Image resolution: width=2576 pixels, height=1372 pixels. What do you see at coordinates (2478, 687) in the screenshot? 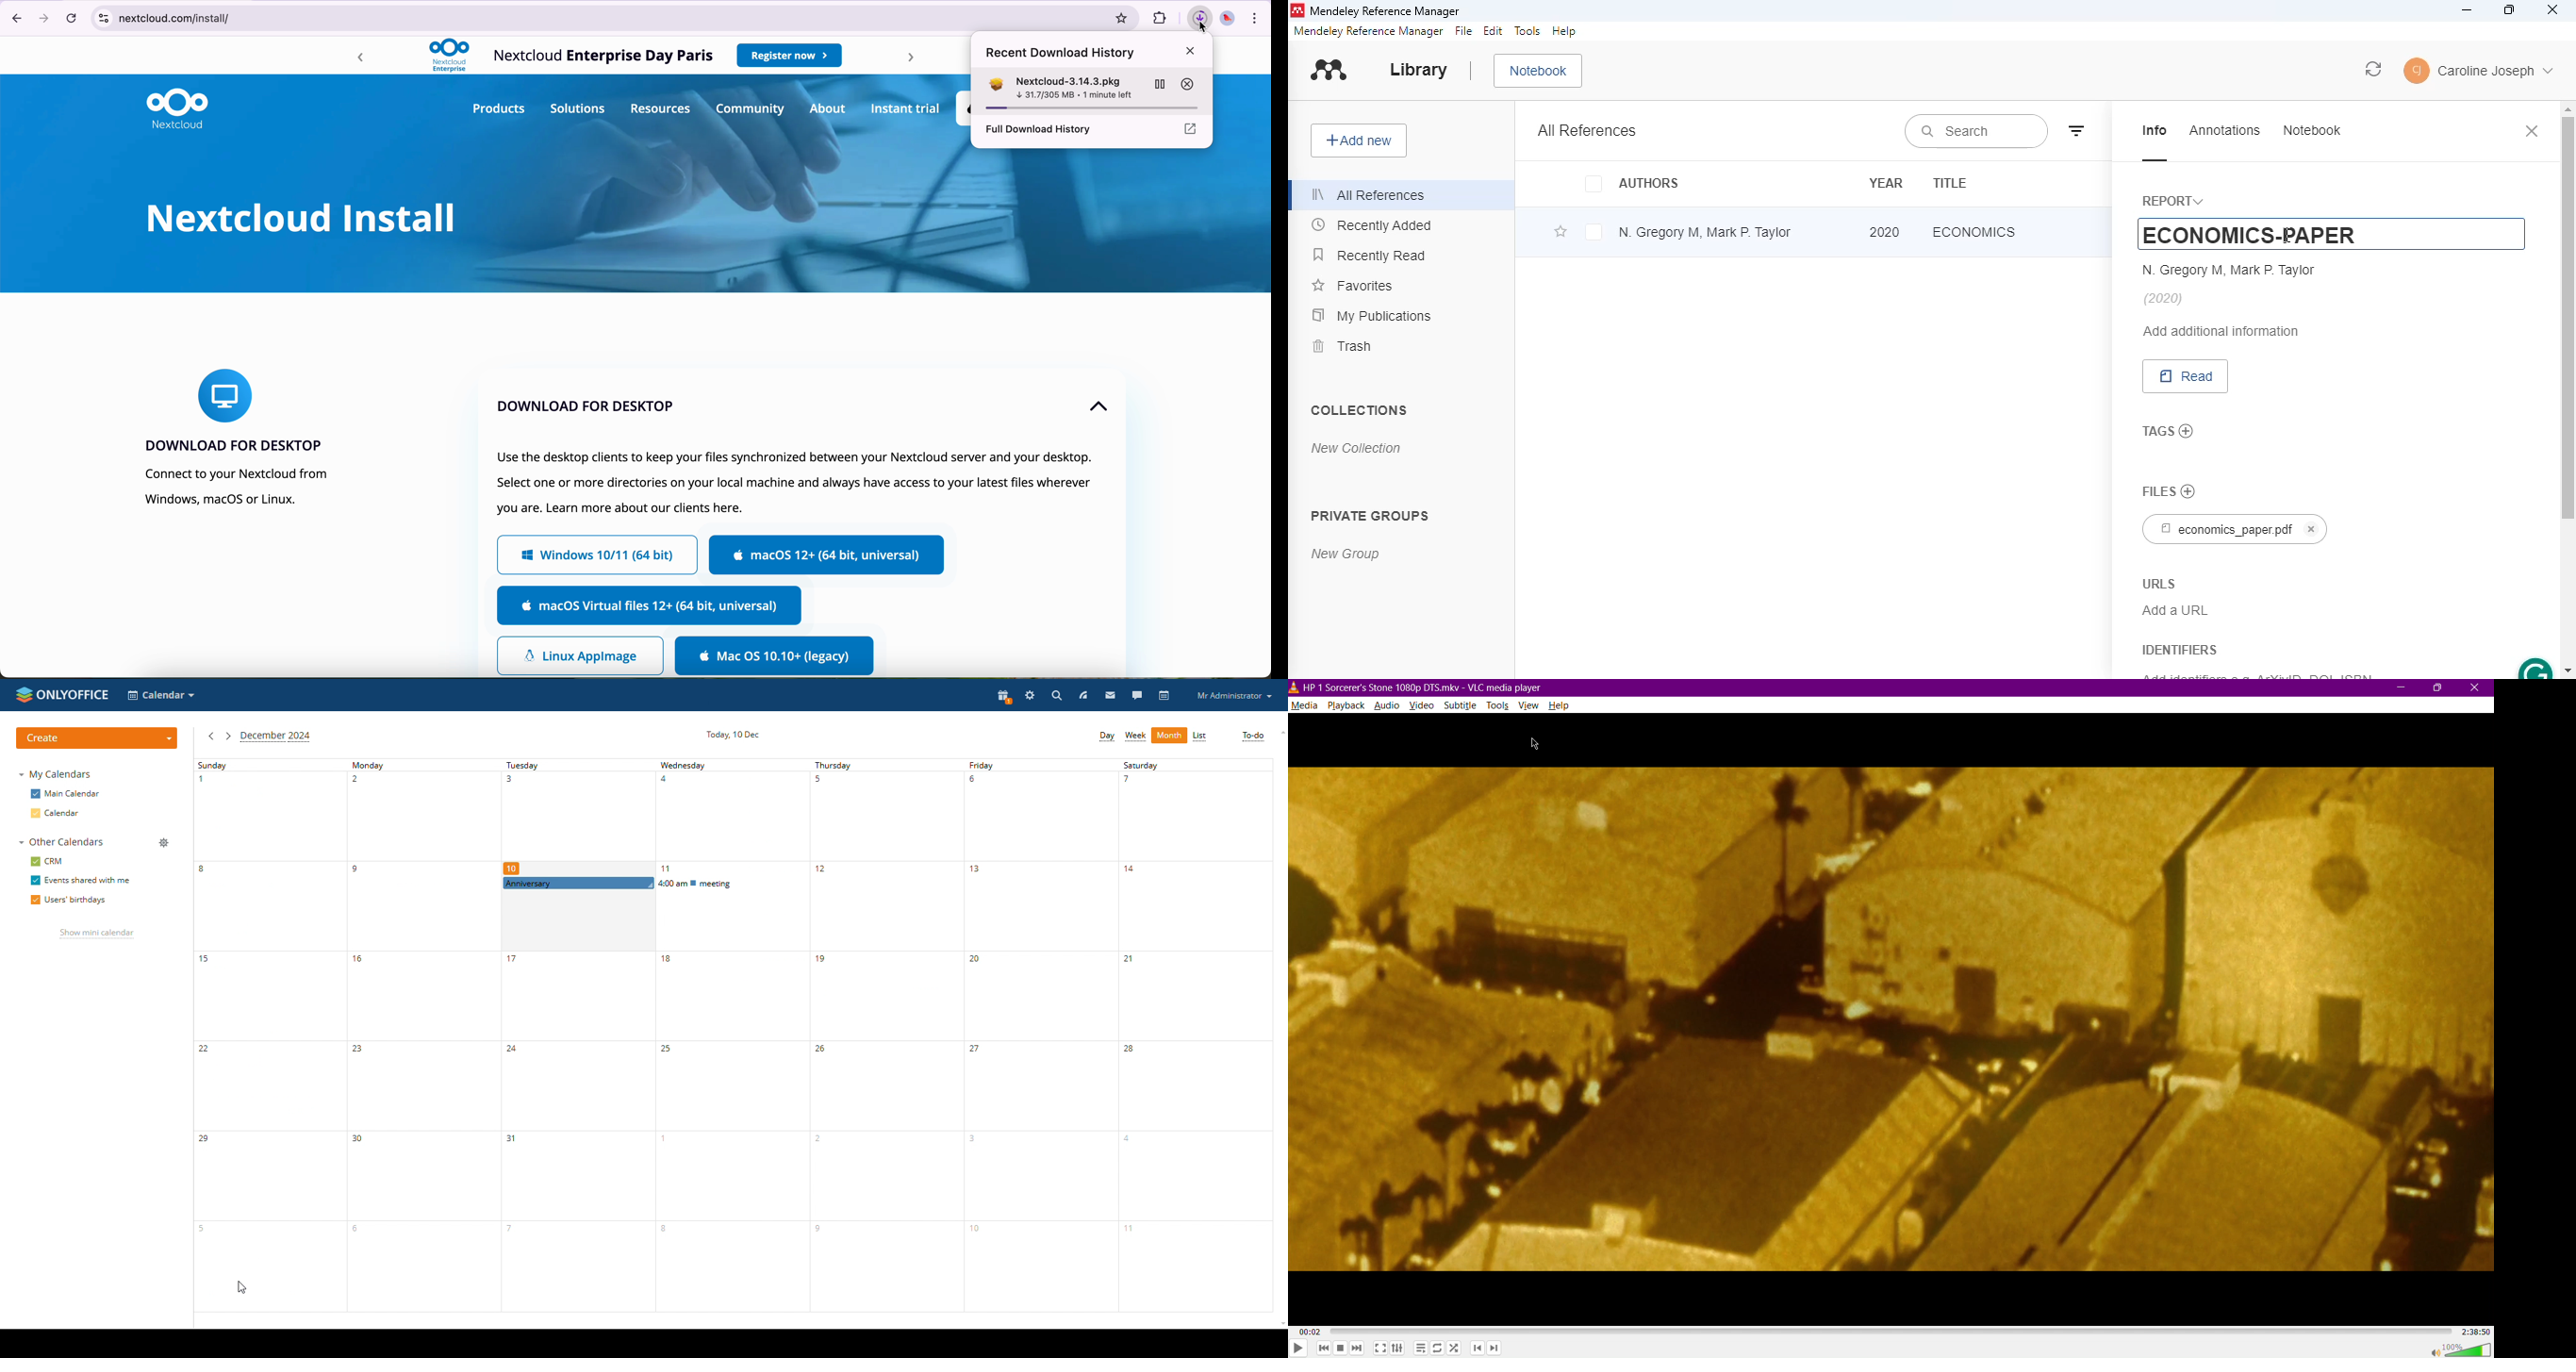
I see `Close` at bounding box center [2478, 687].